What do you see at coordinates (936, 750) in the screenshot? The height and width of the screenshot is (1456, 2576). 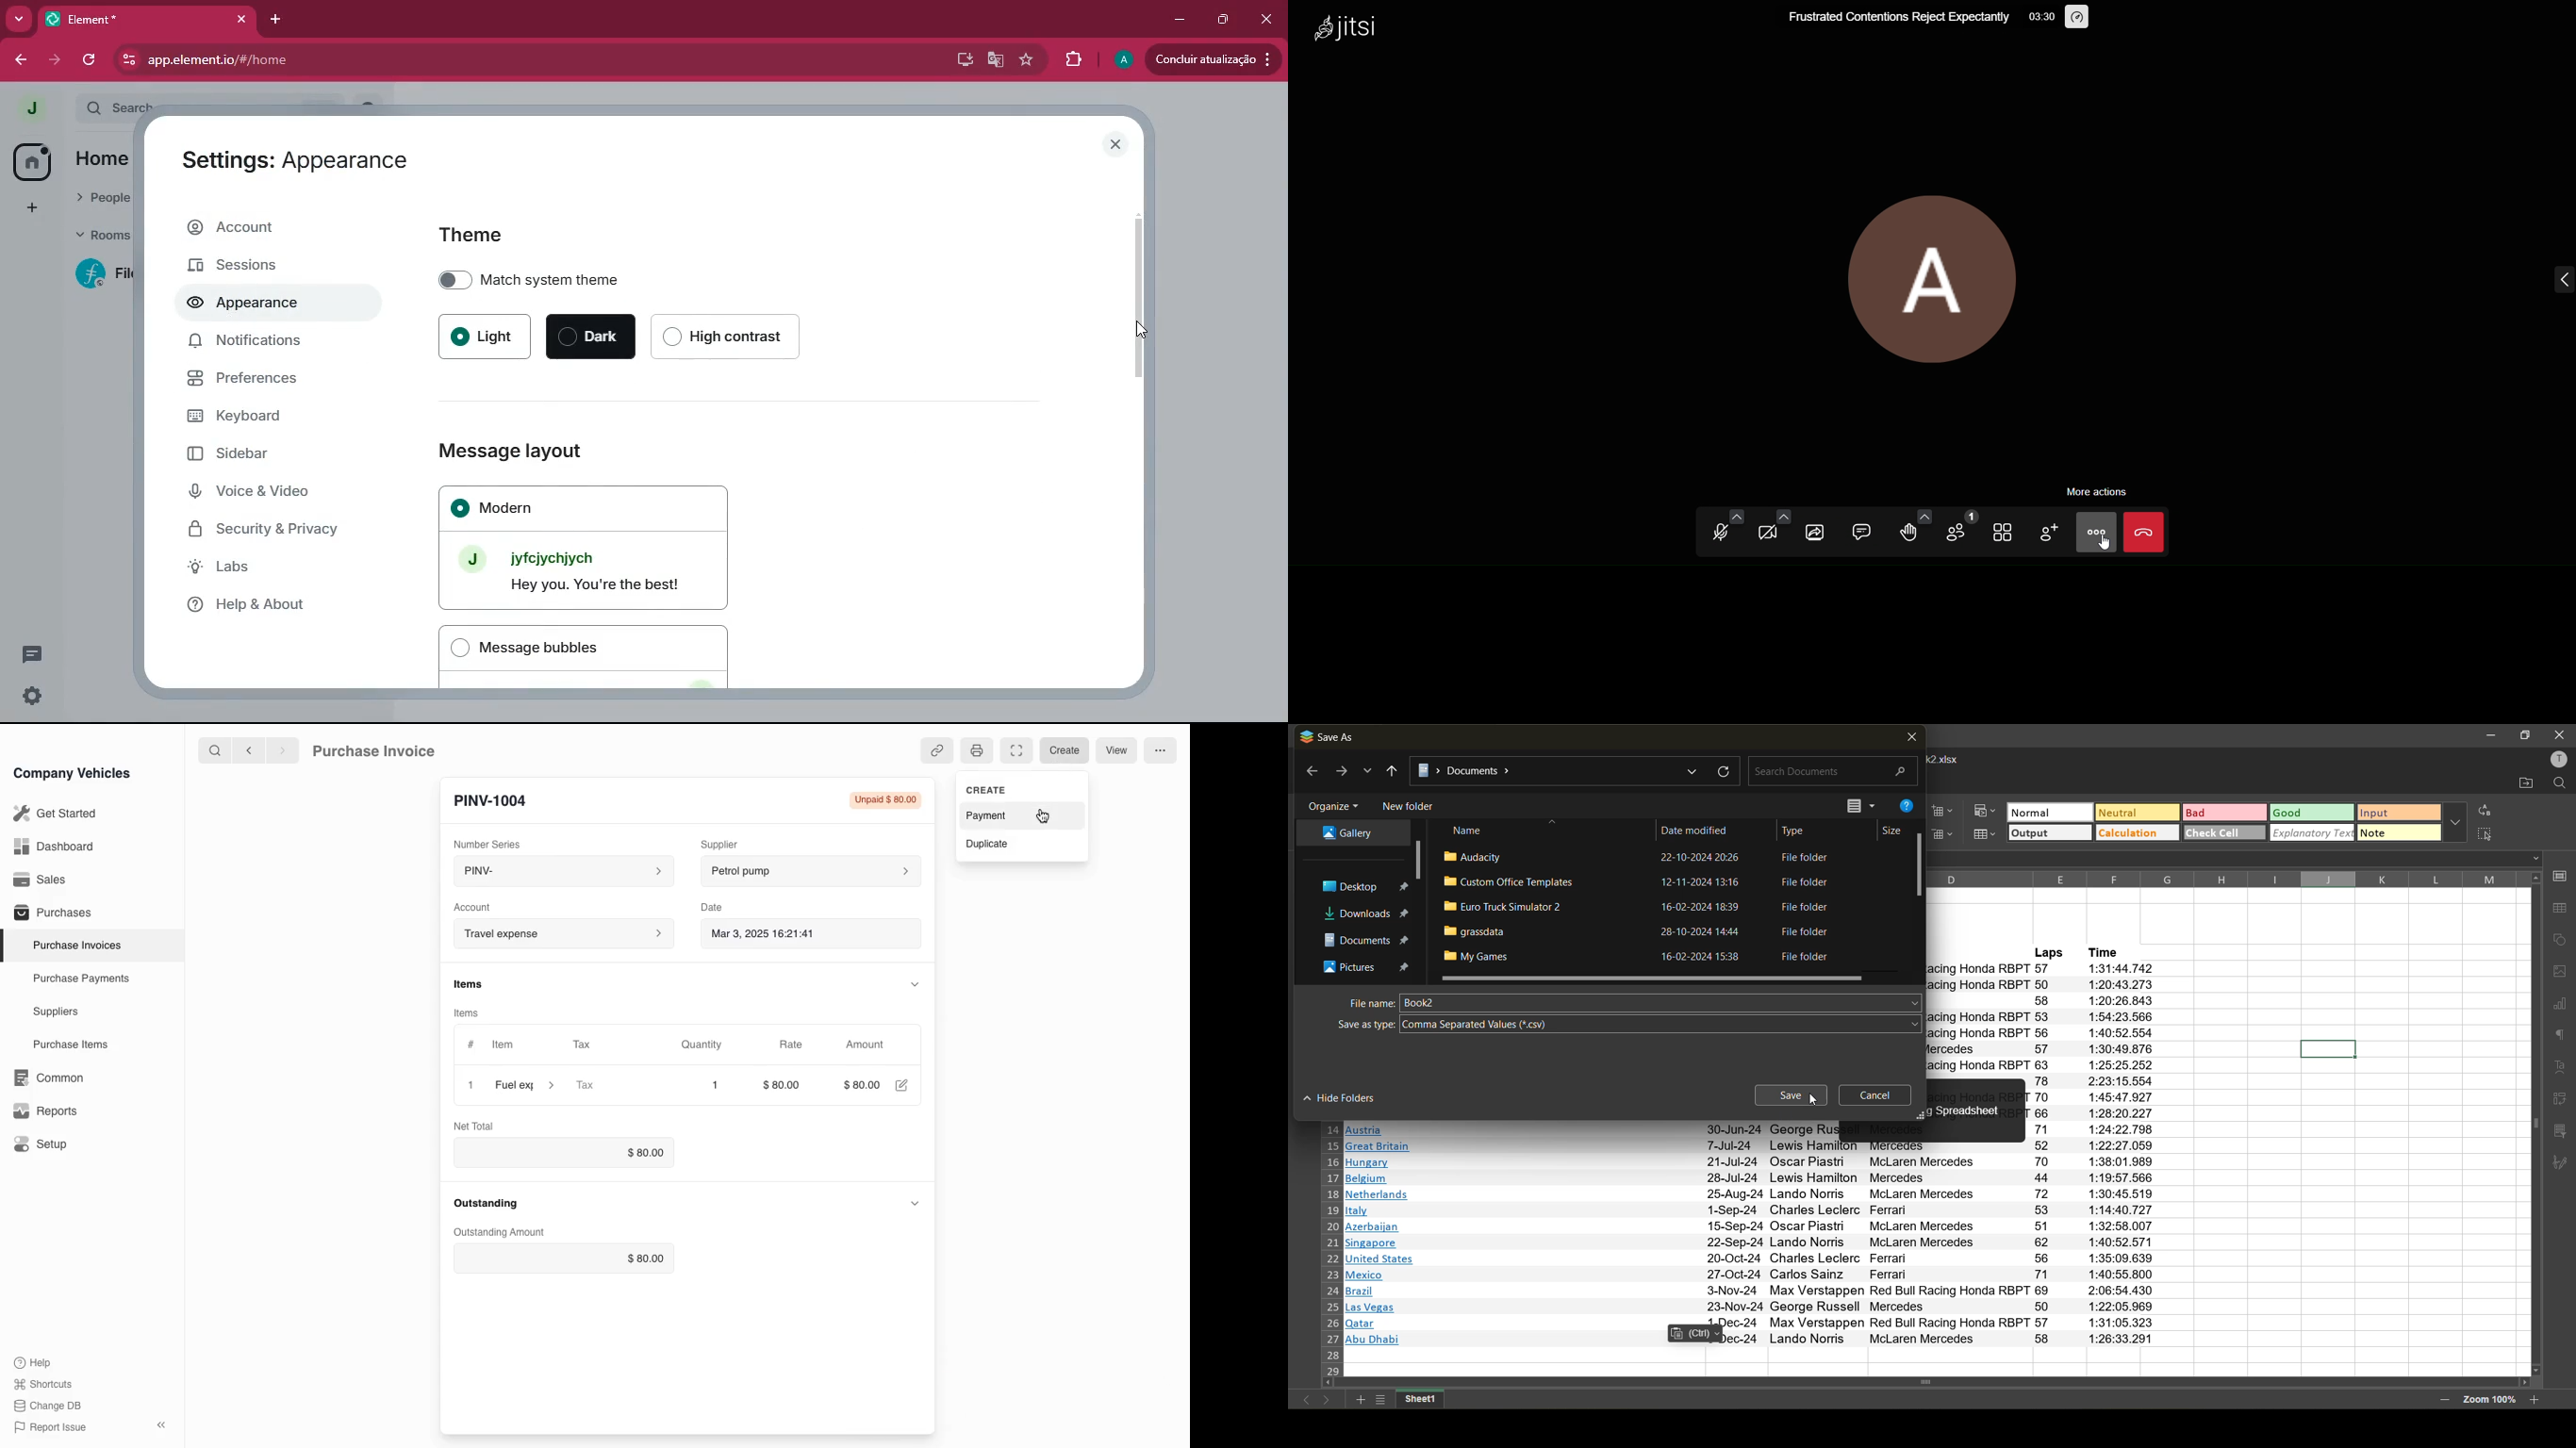 I see `link` at bounding box center [936, 750].